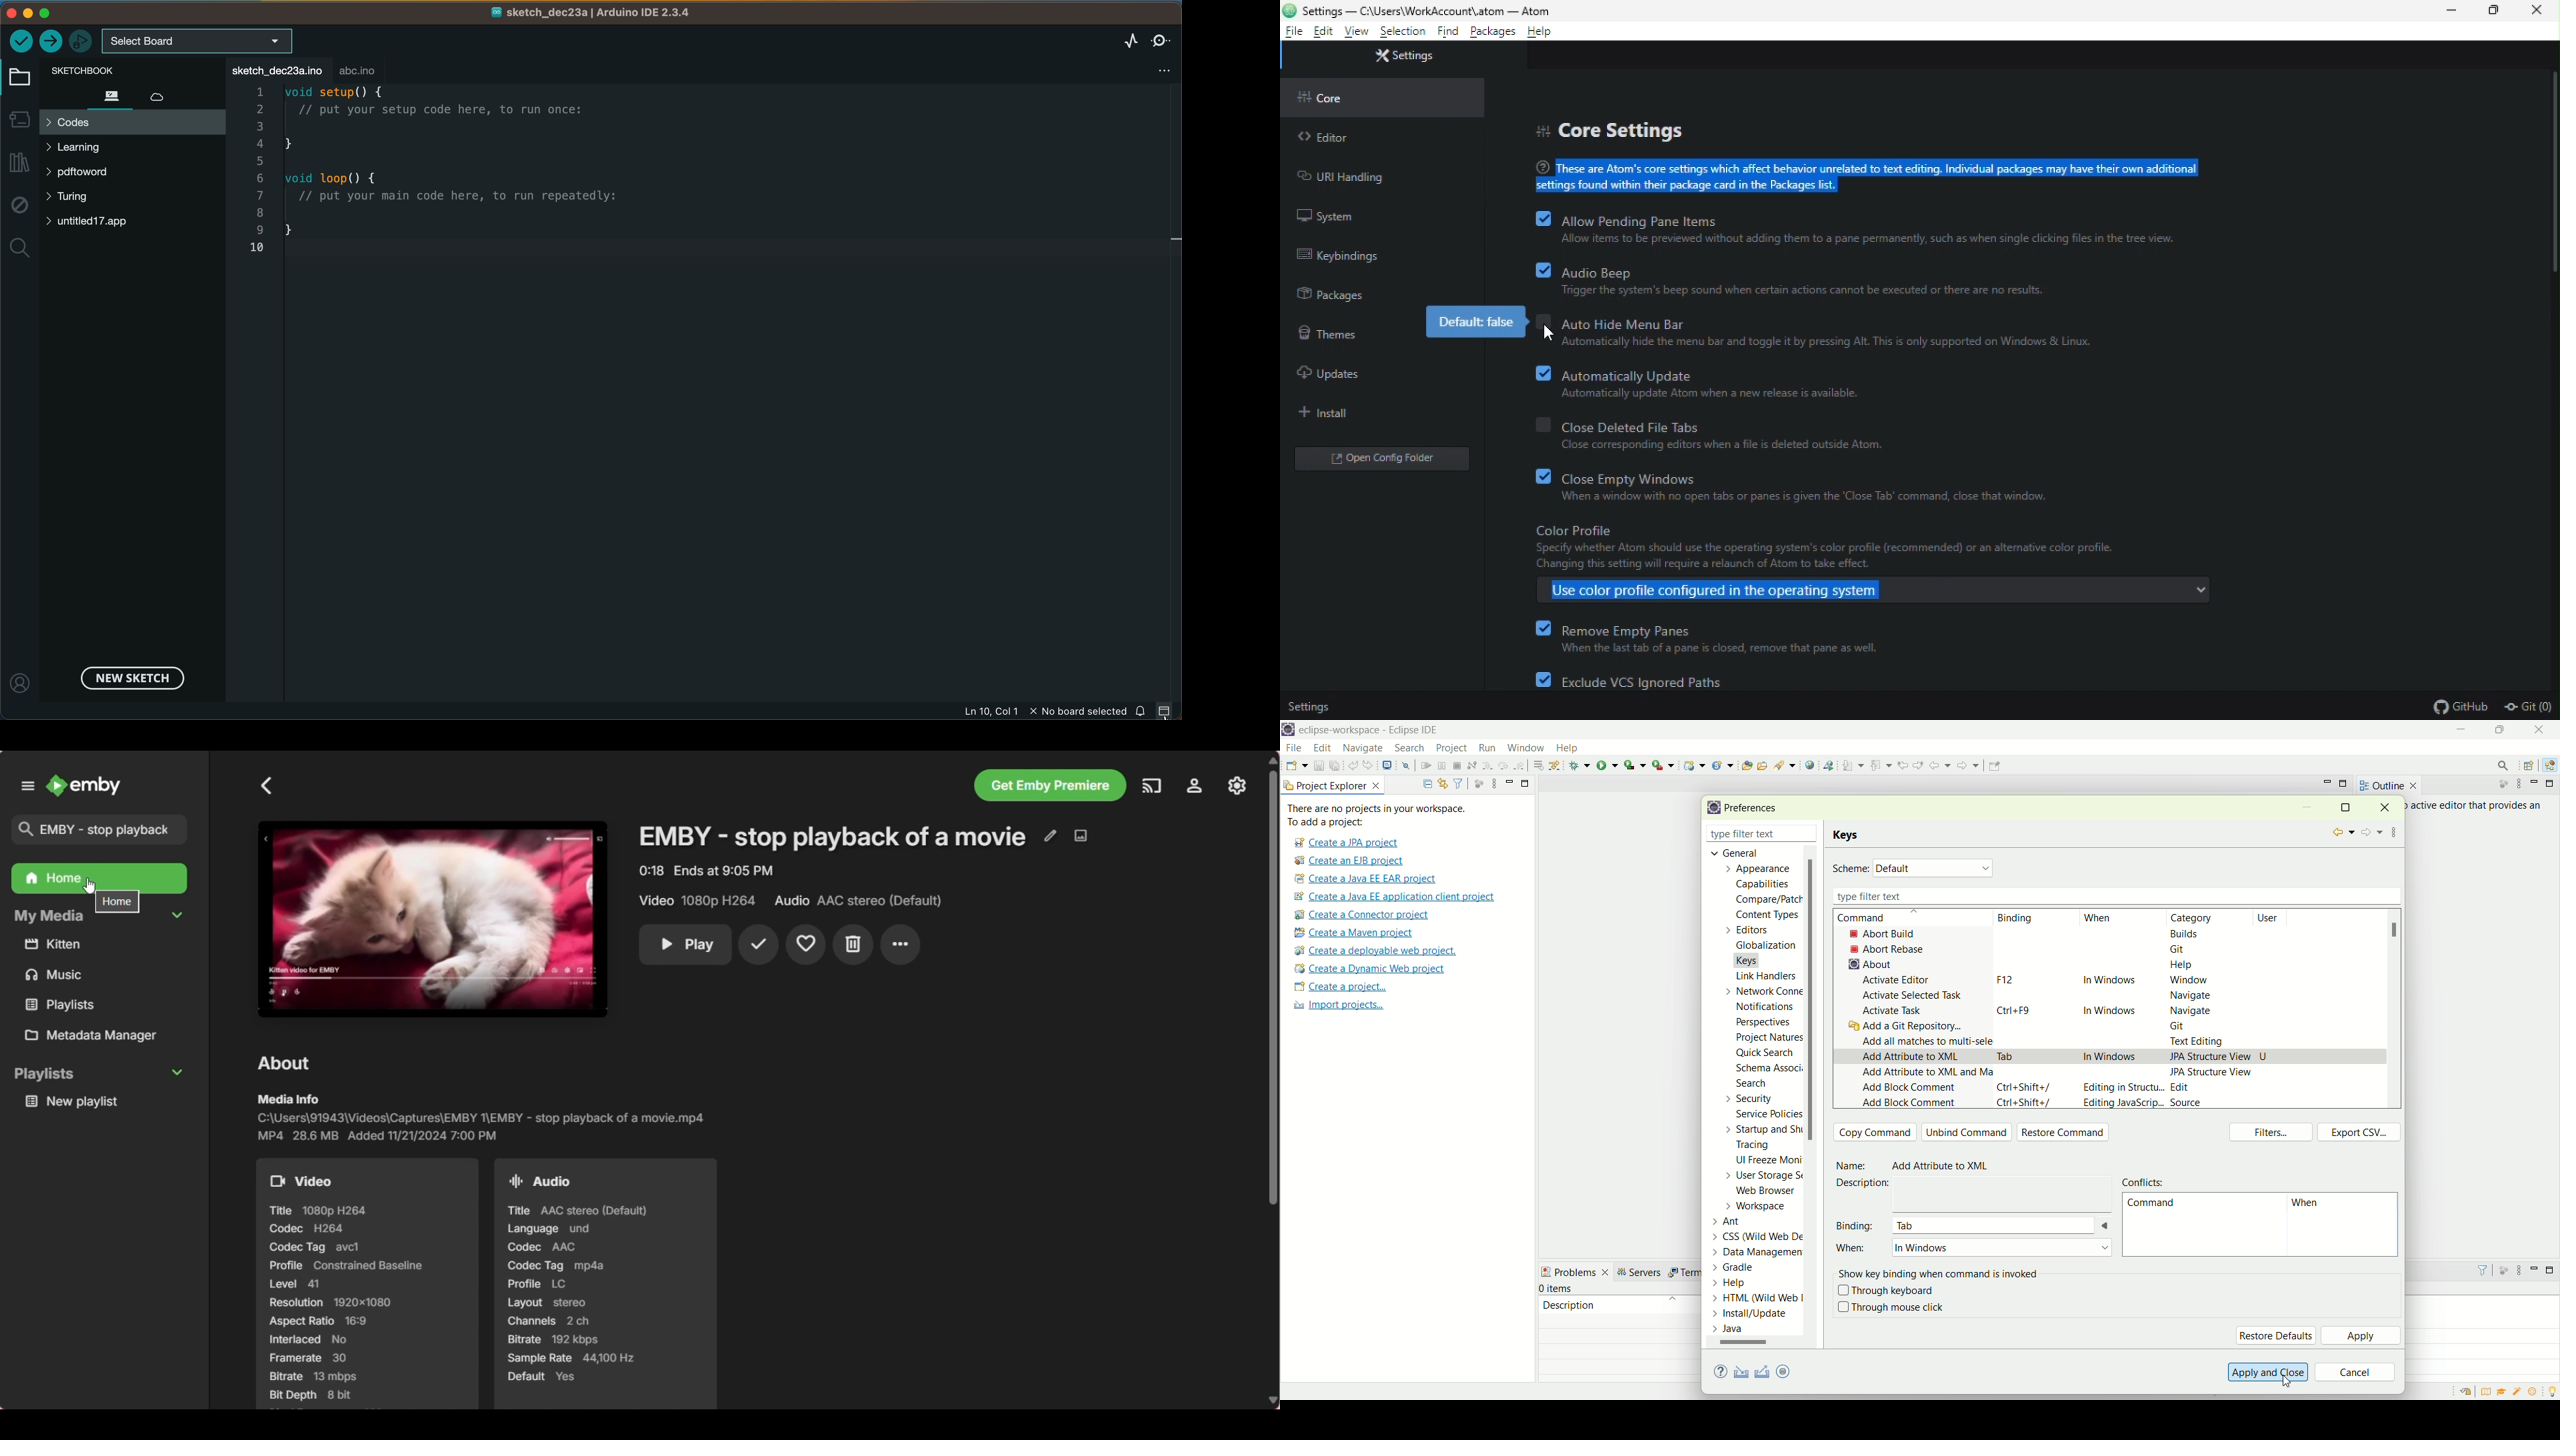 The width and height of the screenshot is (2576, 1456). I want to click on web service explorer, so click(1828, 765).